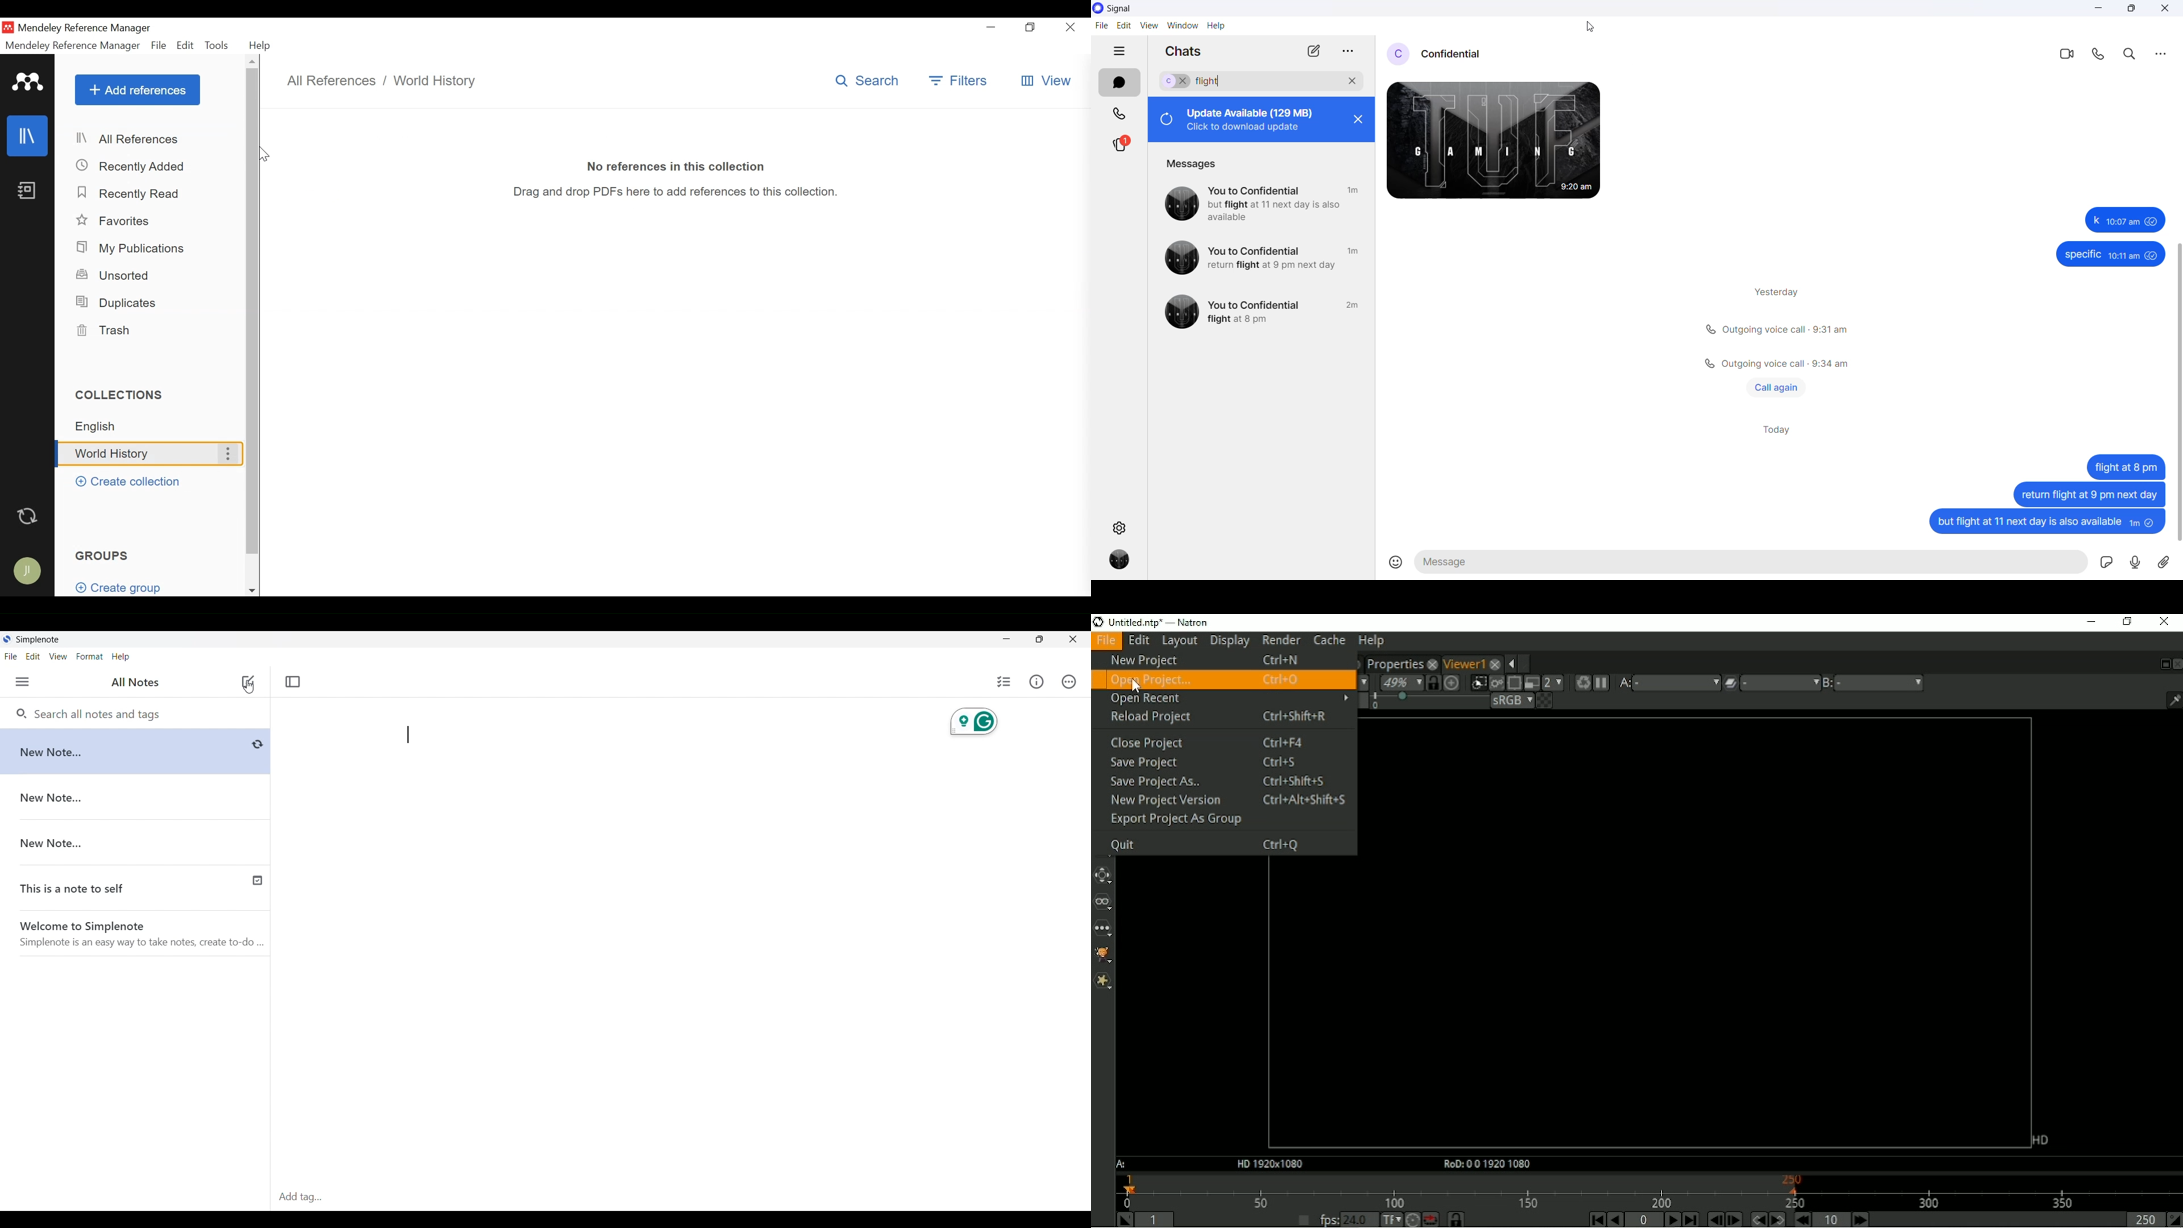 This screenshot has width=2184, height=1232. What do you see at coordinates (1264, 202) in the screenshot?
I see `messages with keyword` at bounding box center [1264, 202].